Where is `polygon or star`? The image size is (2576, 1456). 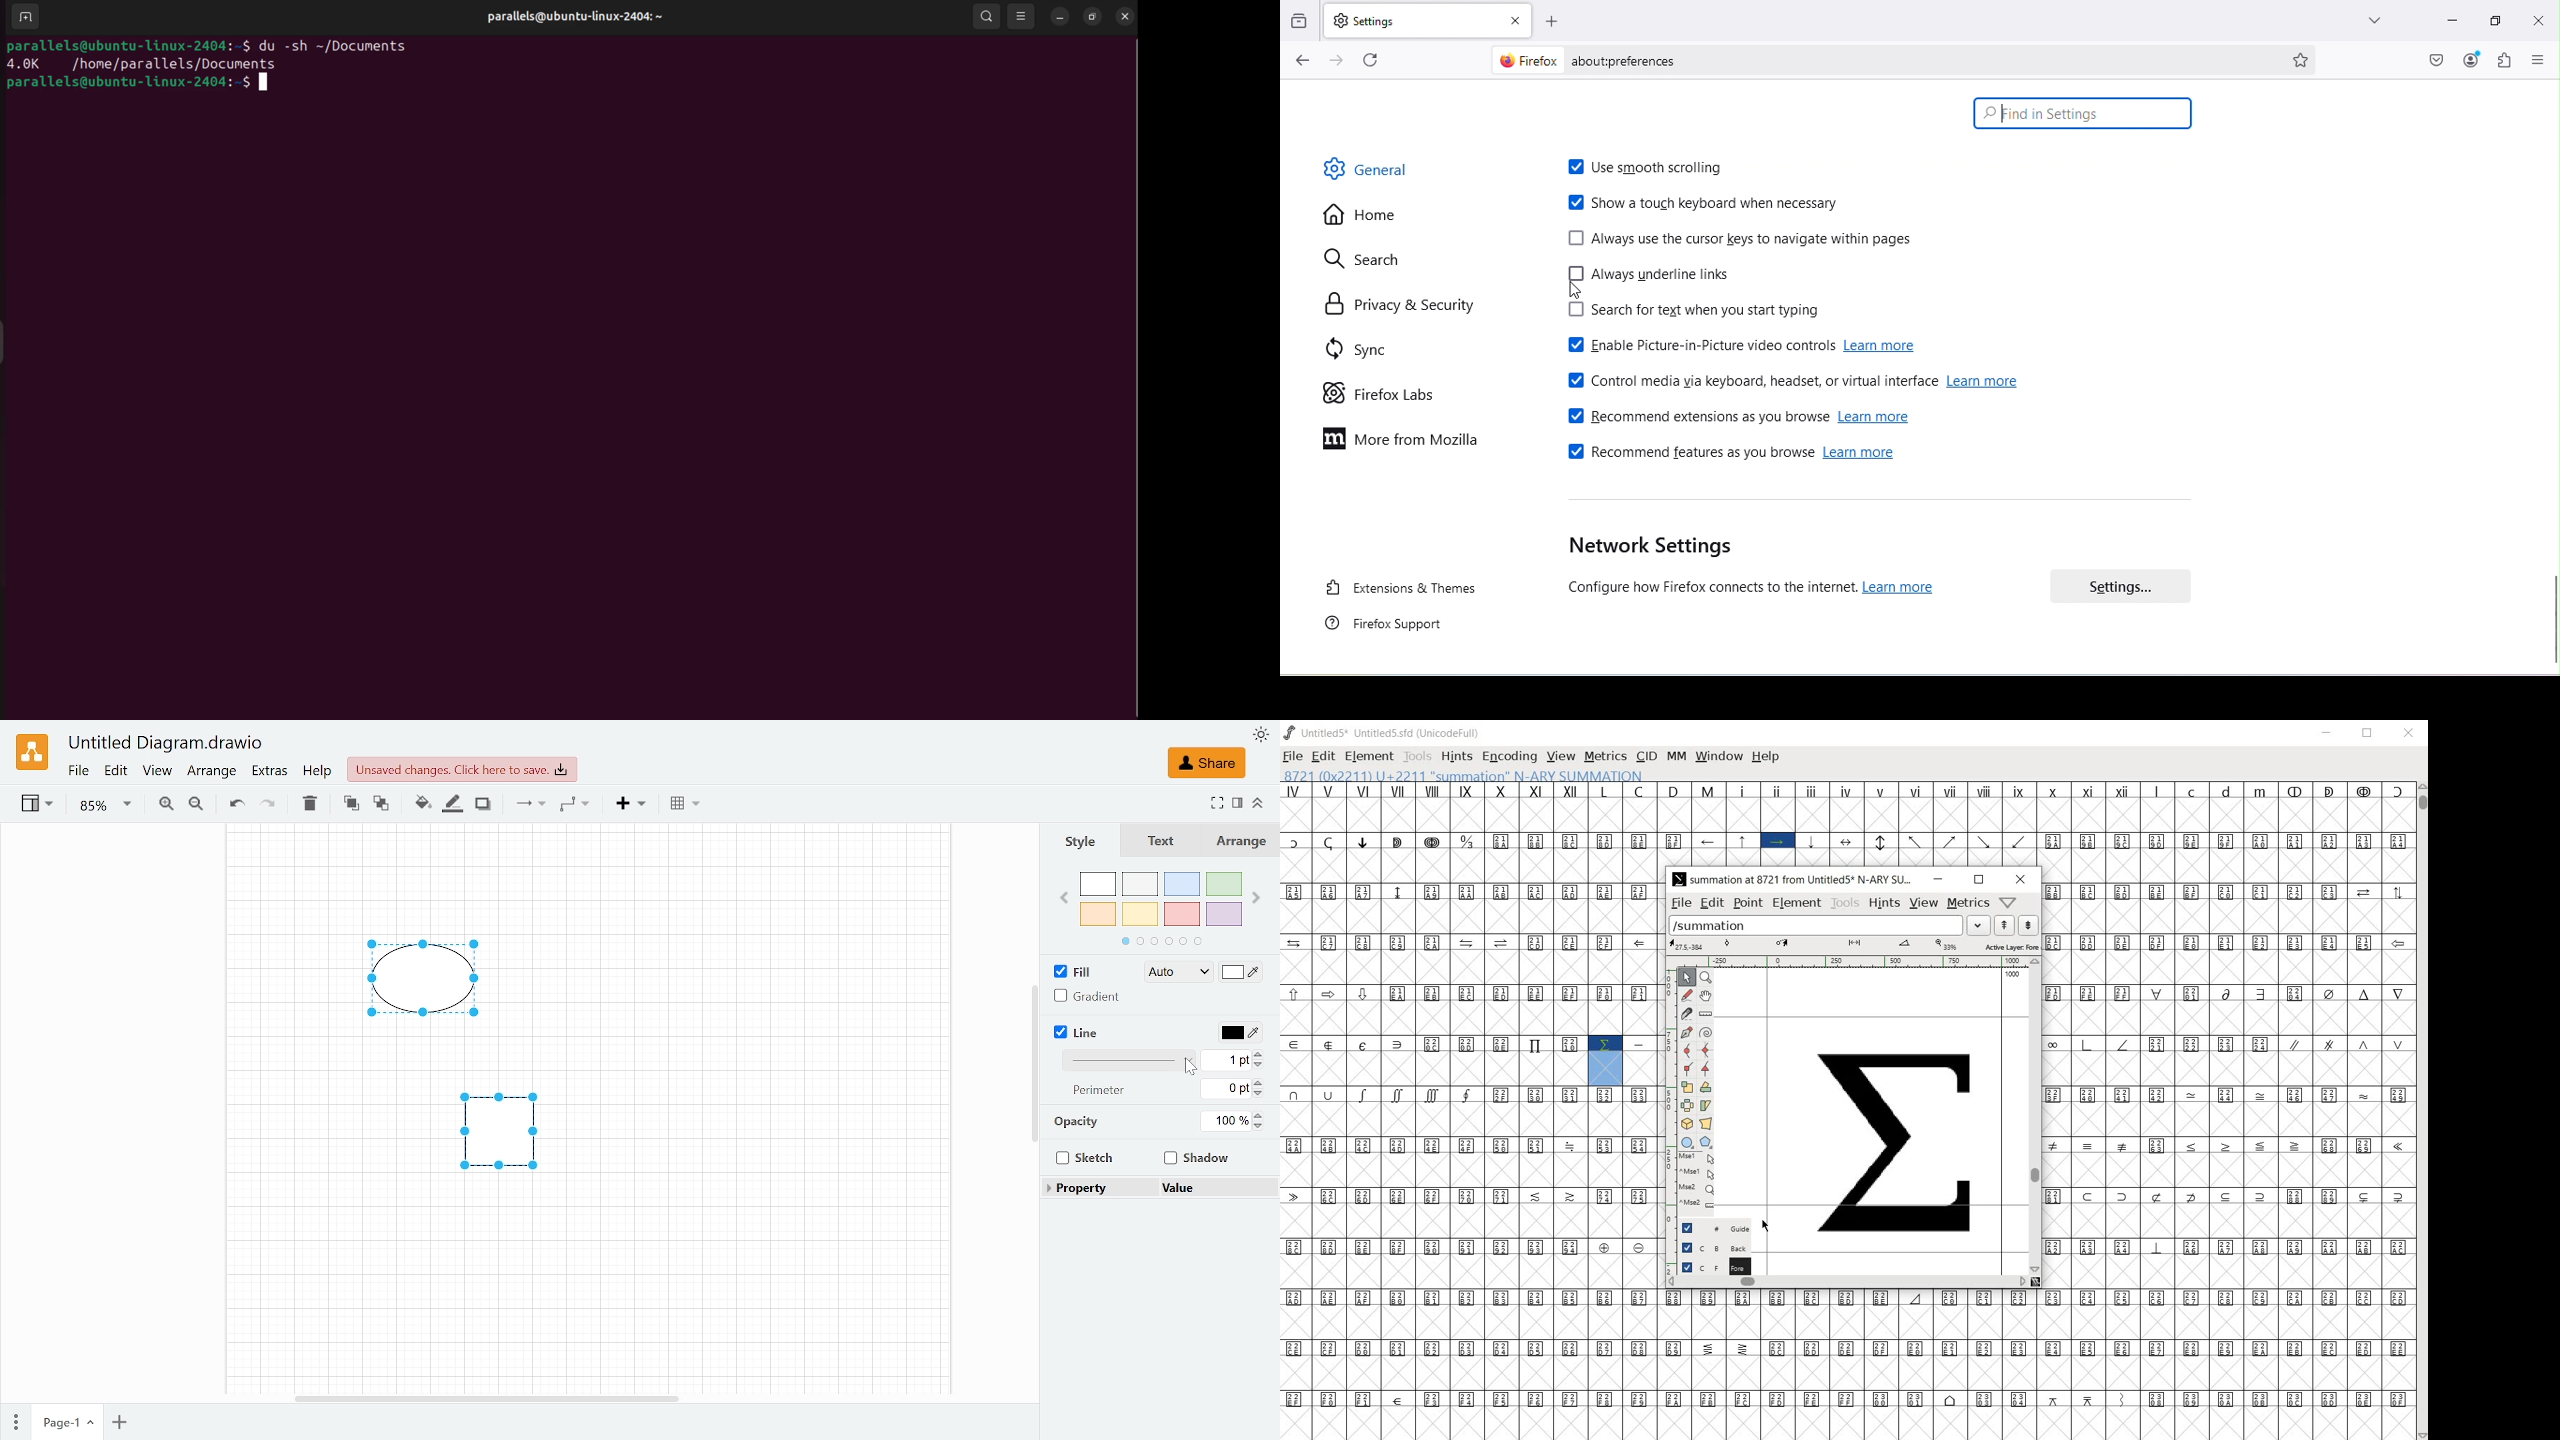 polygon or star is located at coordinates (1706, 1141).